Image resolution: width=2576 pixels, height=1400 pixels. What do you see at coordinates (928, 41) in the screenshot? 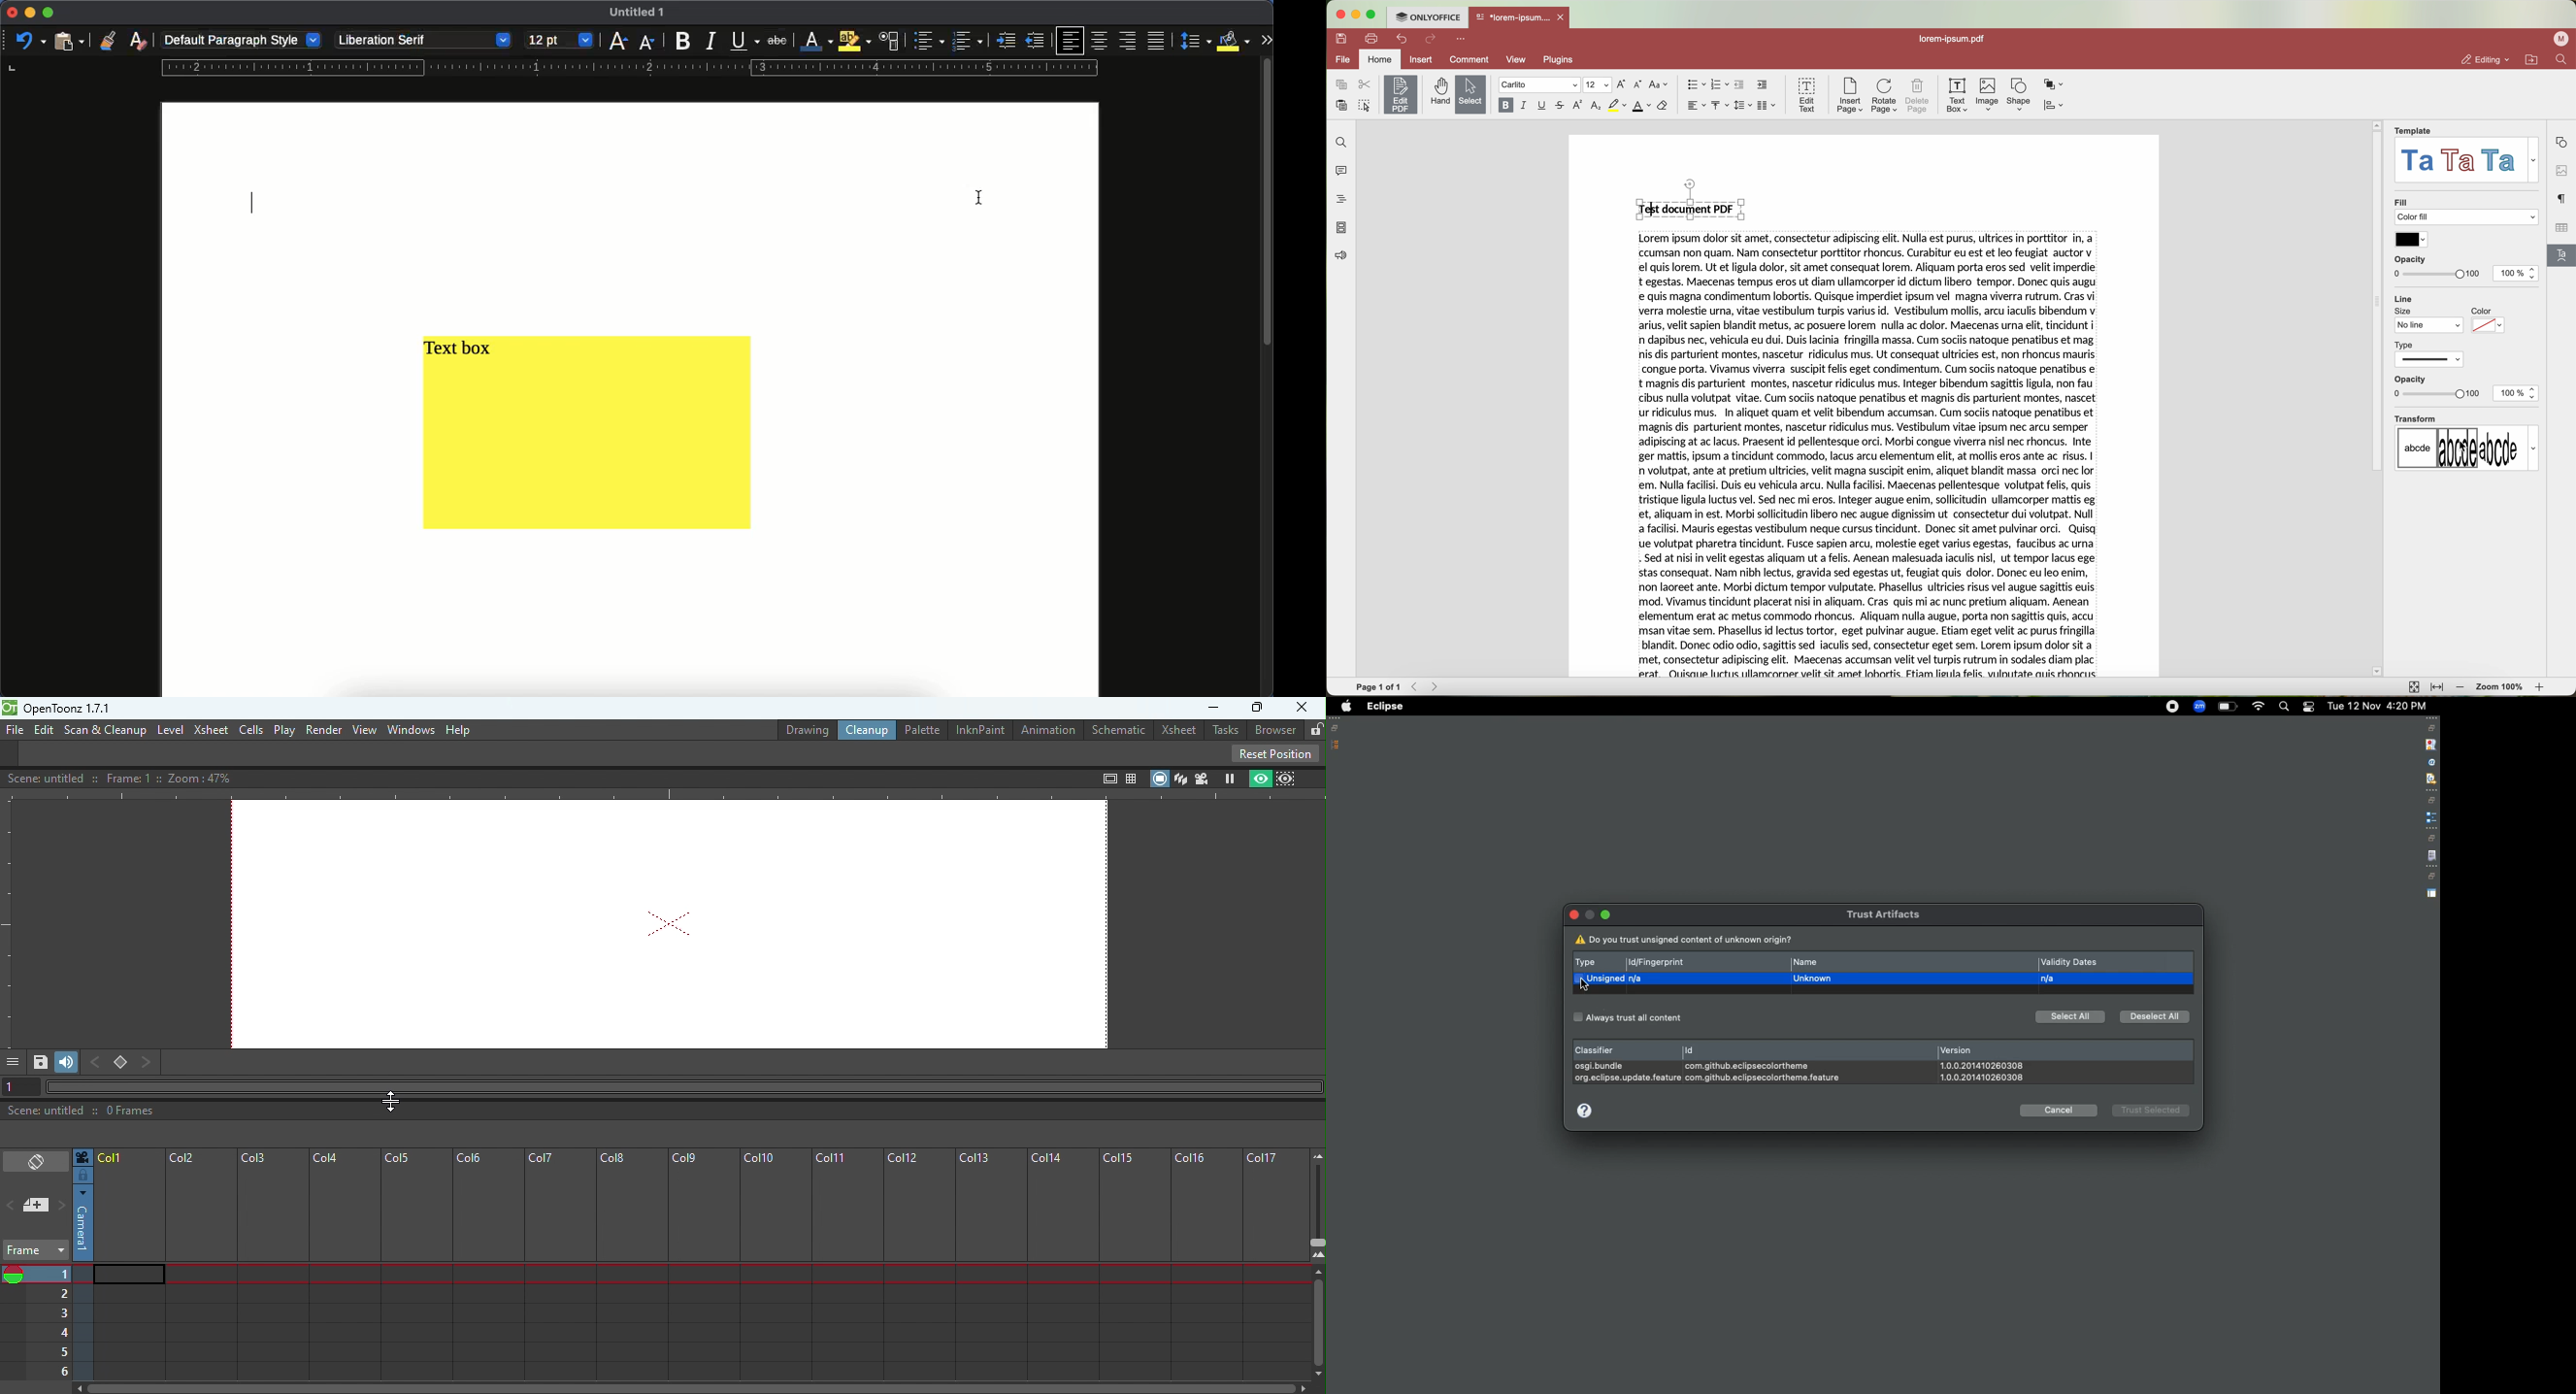
I see `bullet` at bounding box center [928, 41].